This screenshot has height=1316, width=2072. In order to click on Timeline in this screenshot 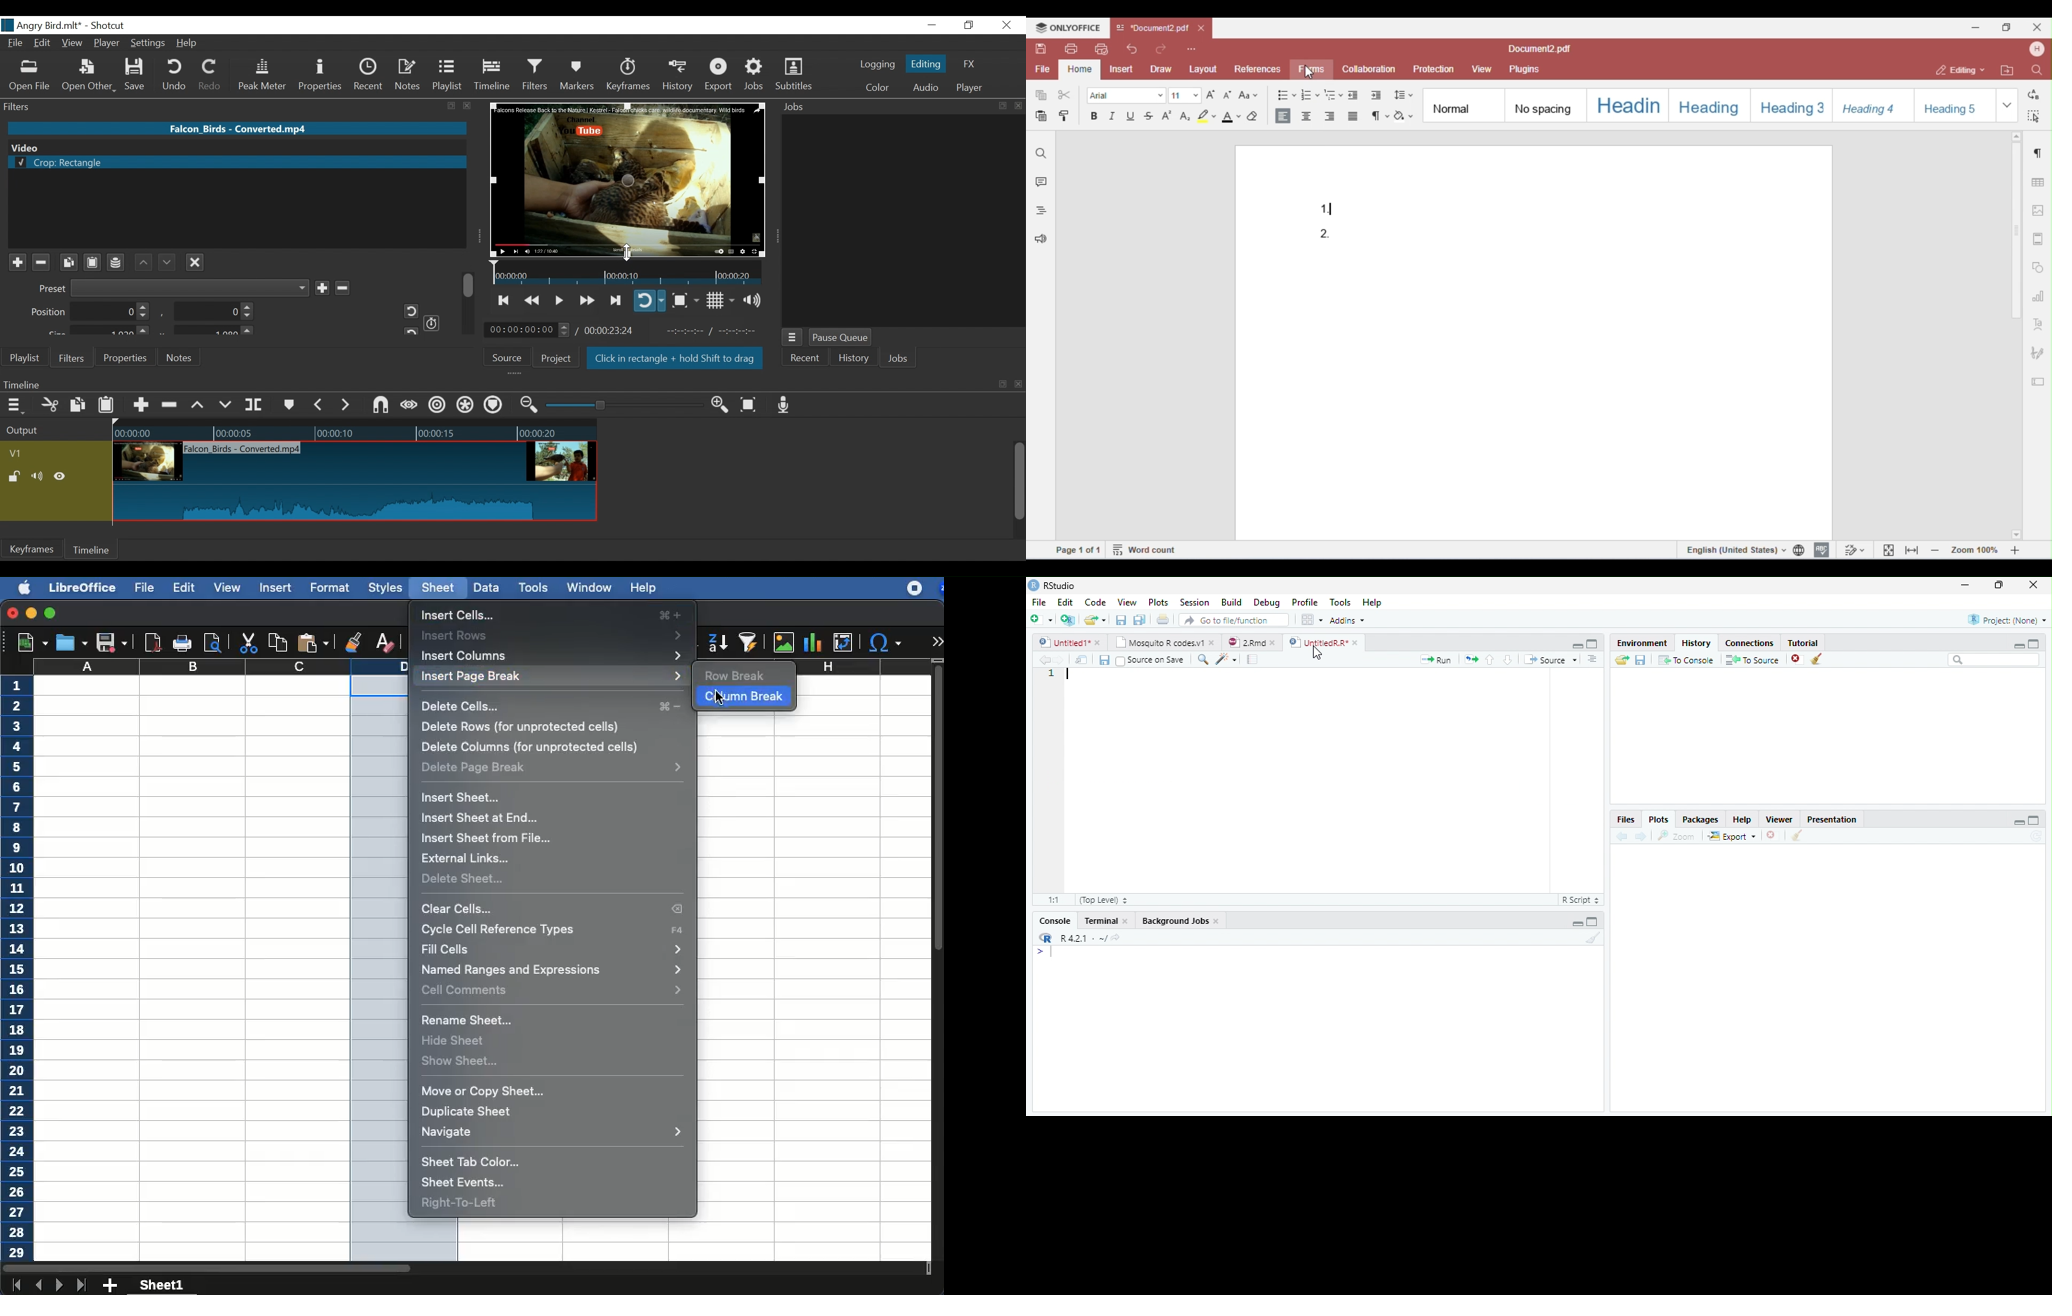, I will do `click(92, 550)`.